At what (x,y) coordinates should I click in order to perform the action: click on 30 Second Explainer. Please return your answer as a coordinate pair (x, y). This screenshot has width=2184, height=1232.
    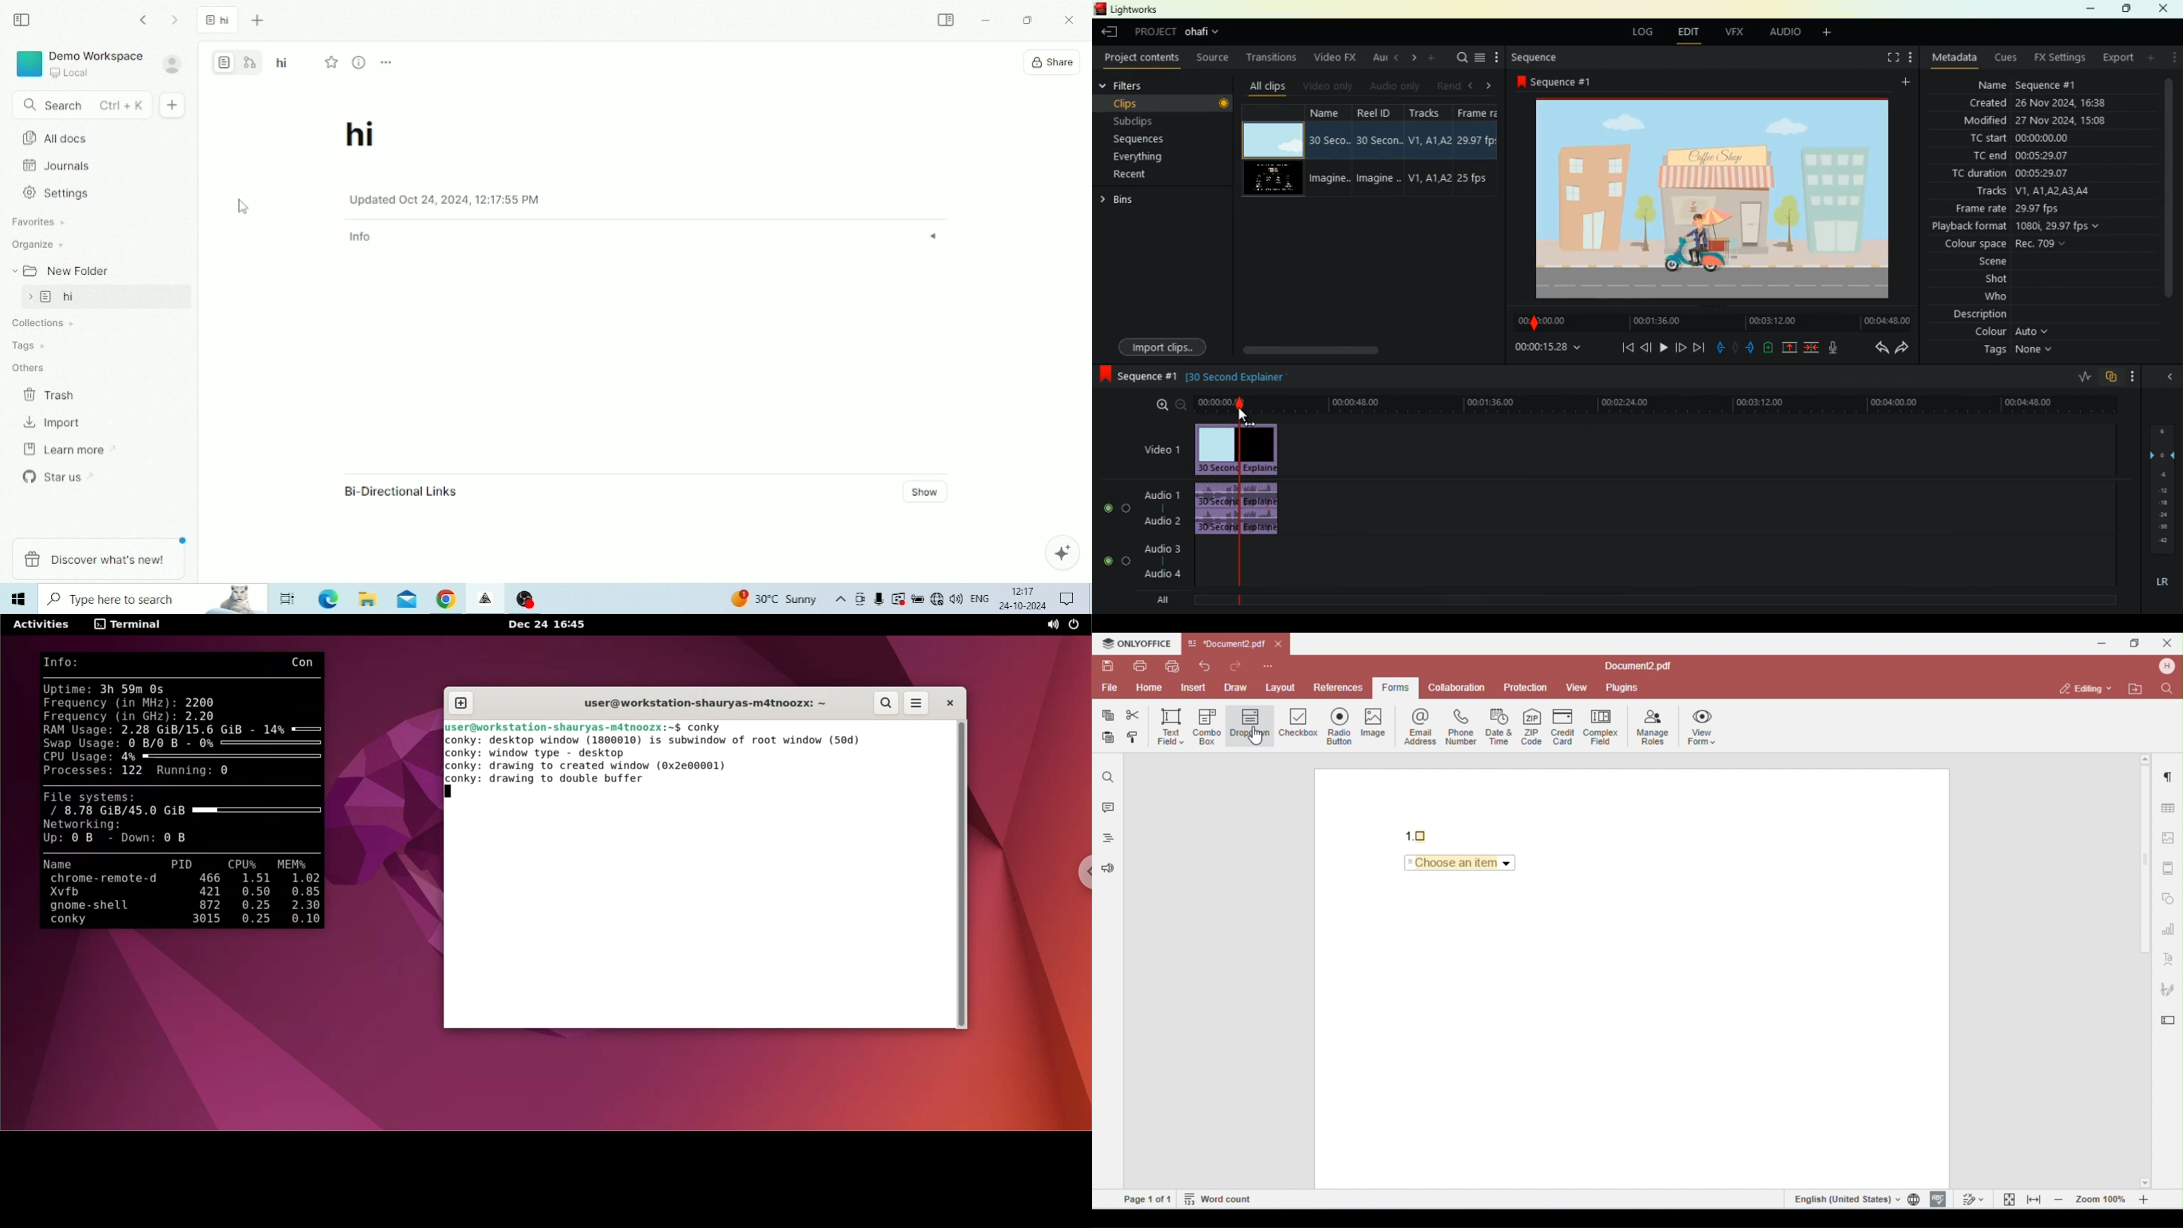
    Looking at the image, I should click on (1596, 380).